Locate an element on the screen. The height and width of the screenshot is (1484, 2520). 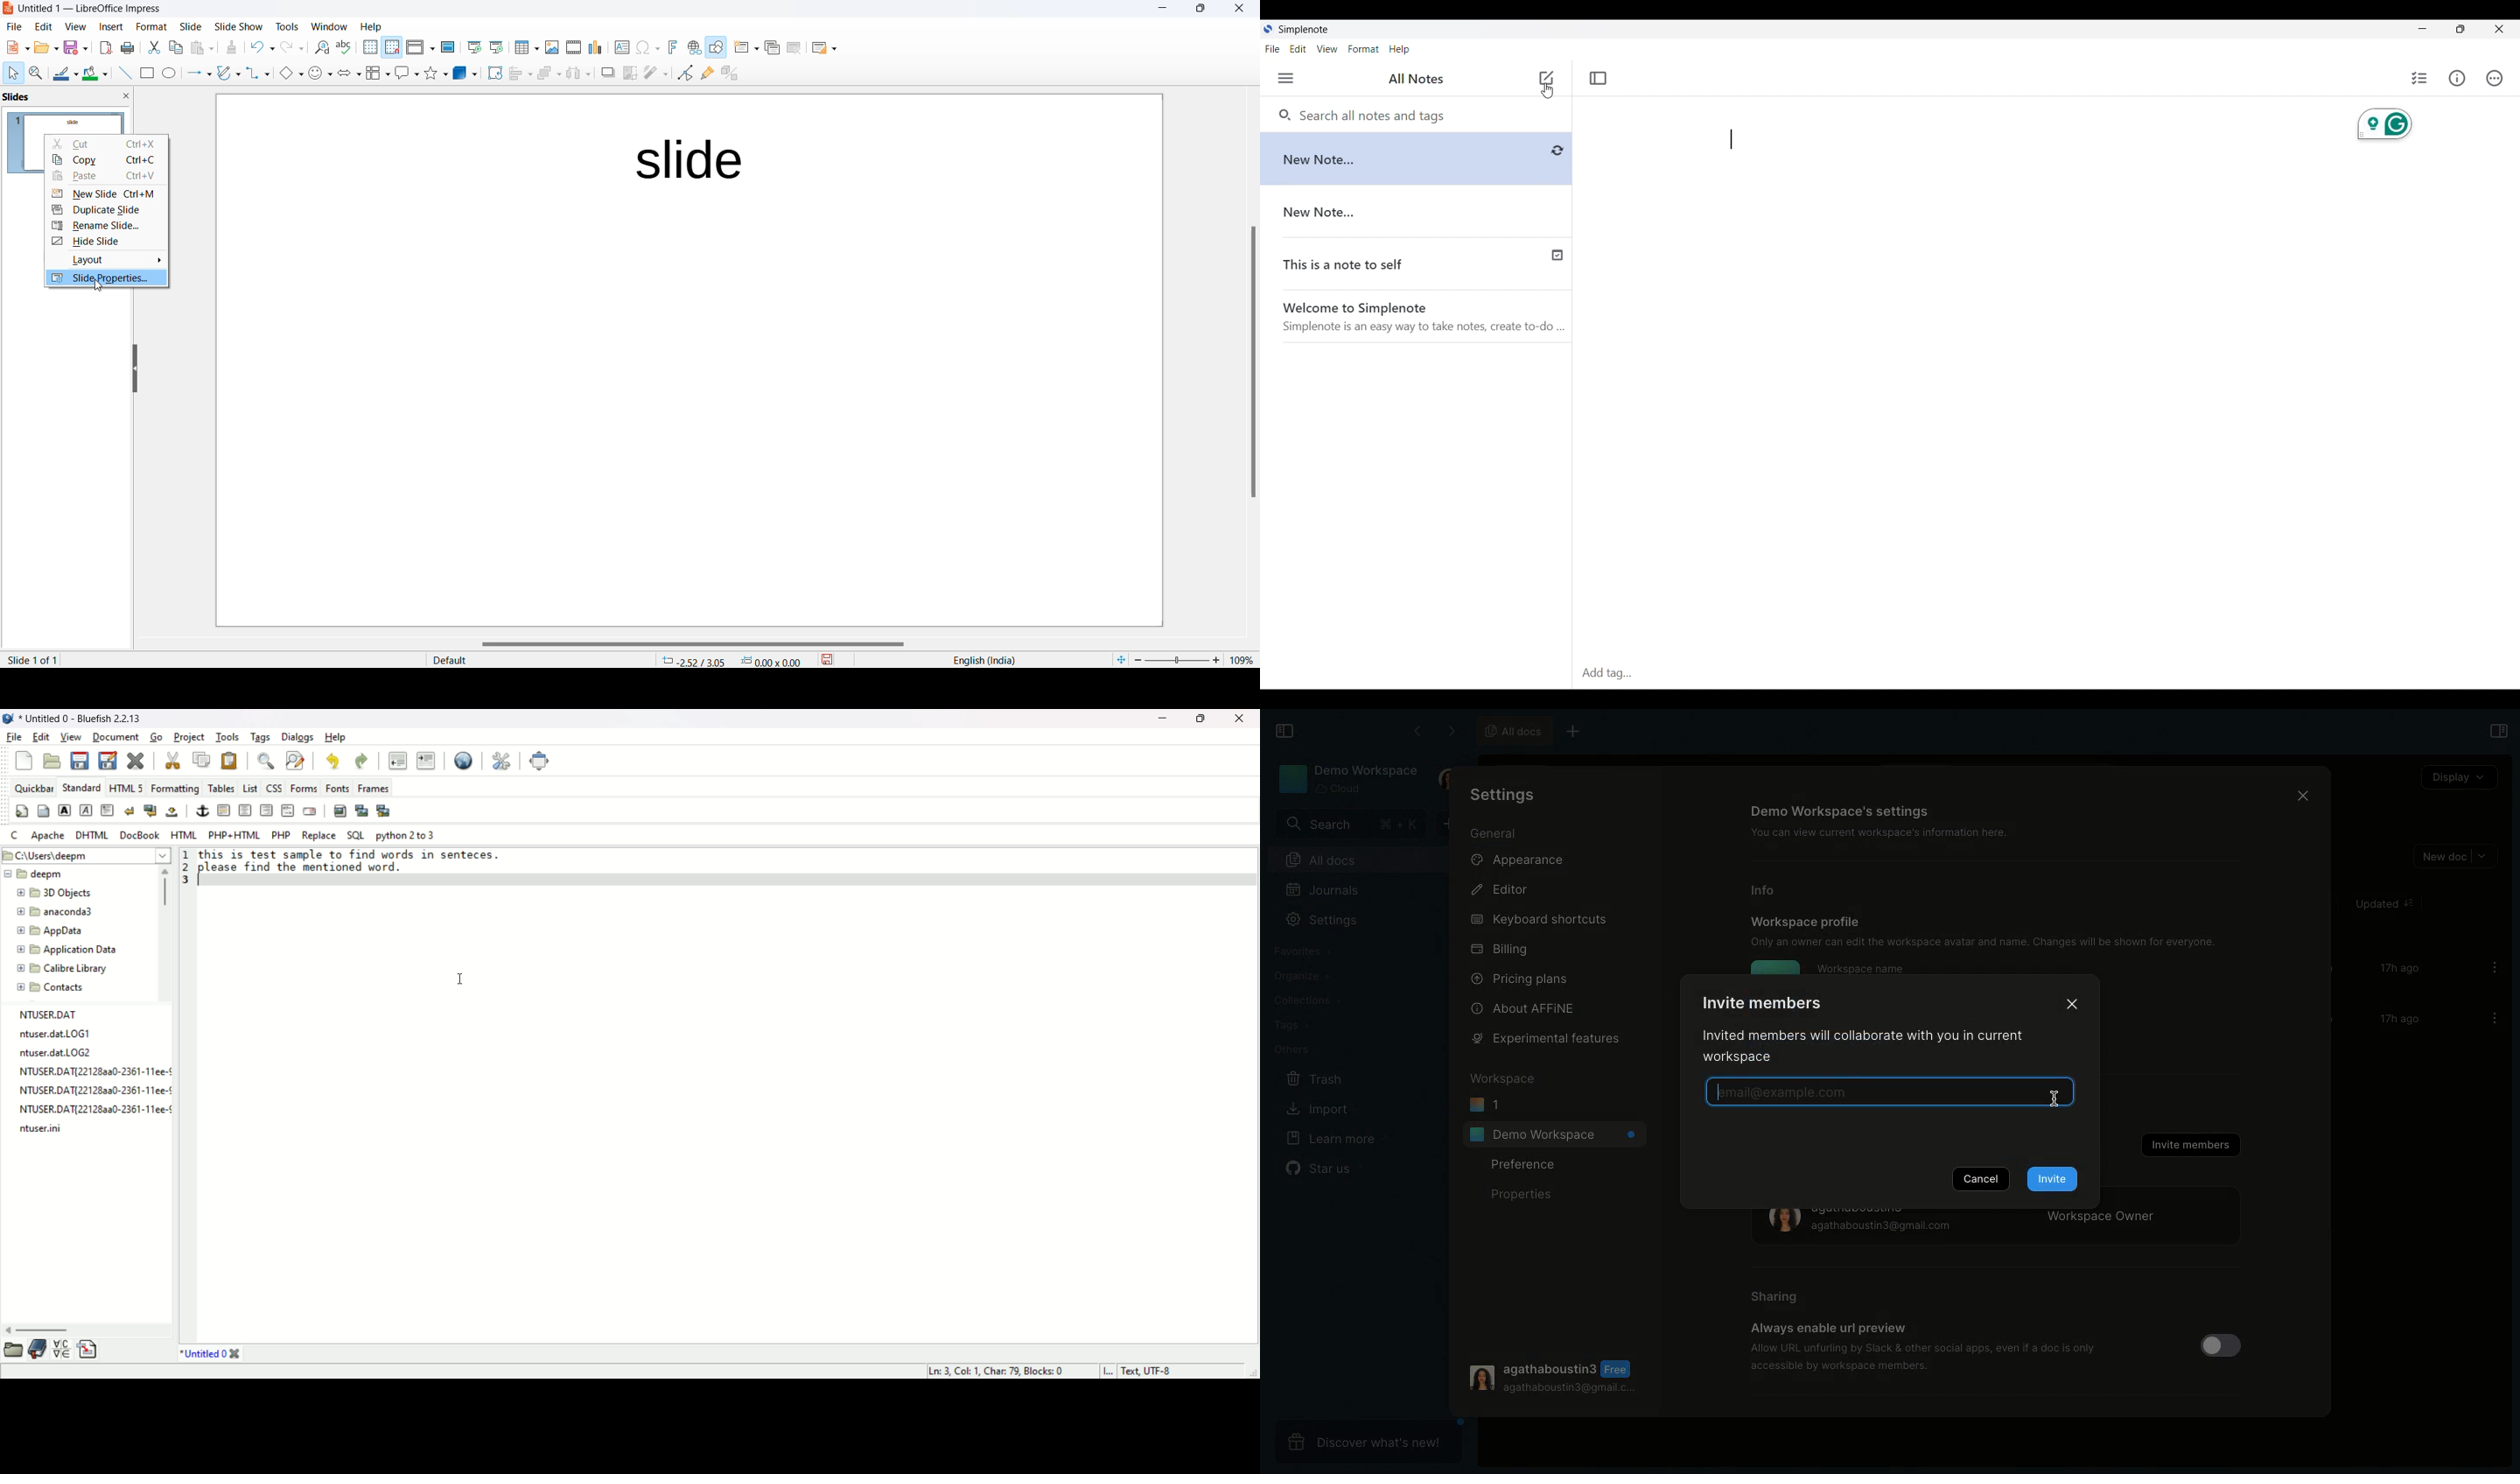
slide is located at coordinates (192, 27).